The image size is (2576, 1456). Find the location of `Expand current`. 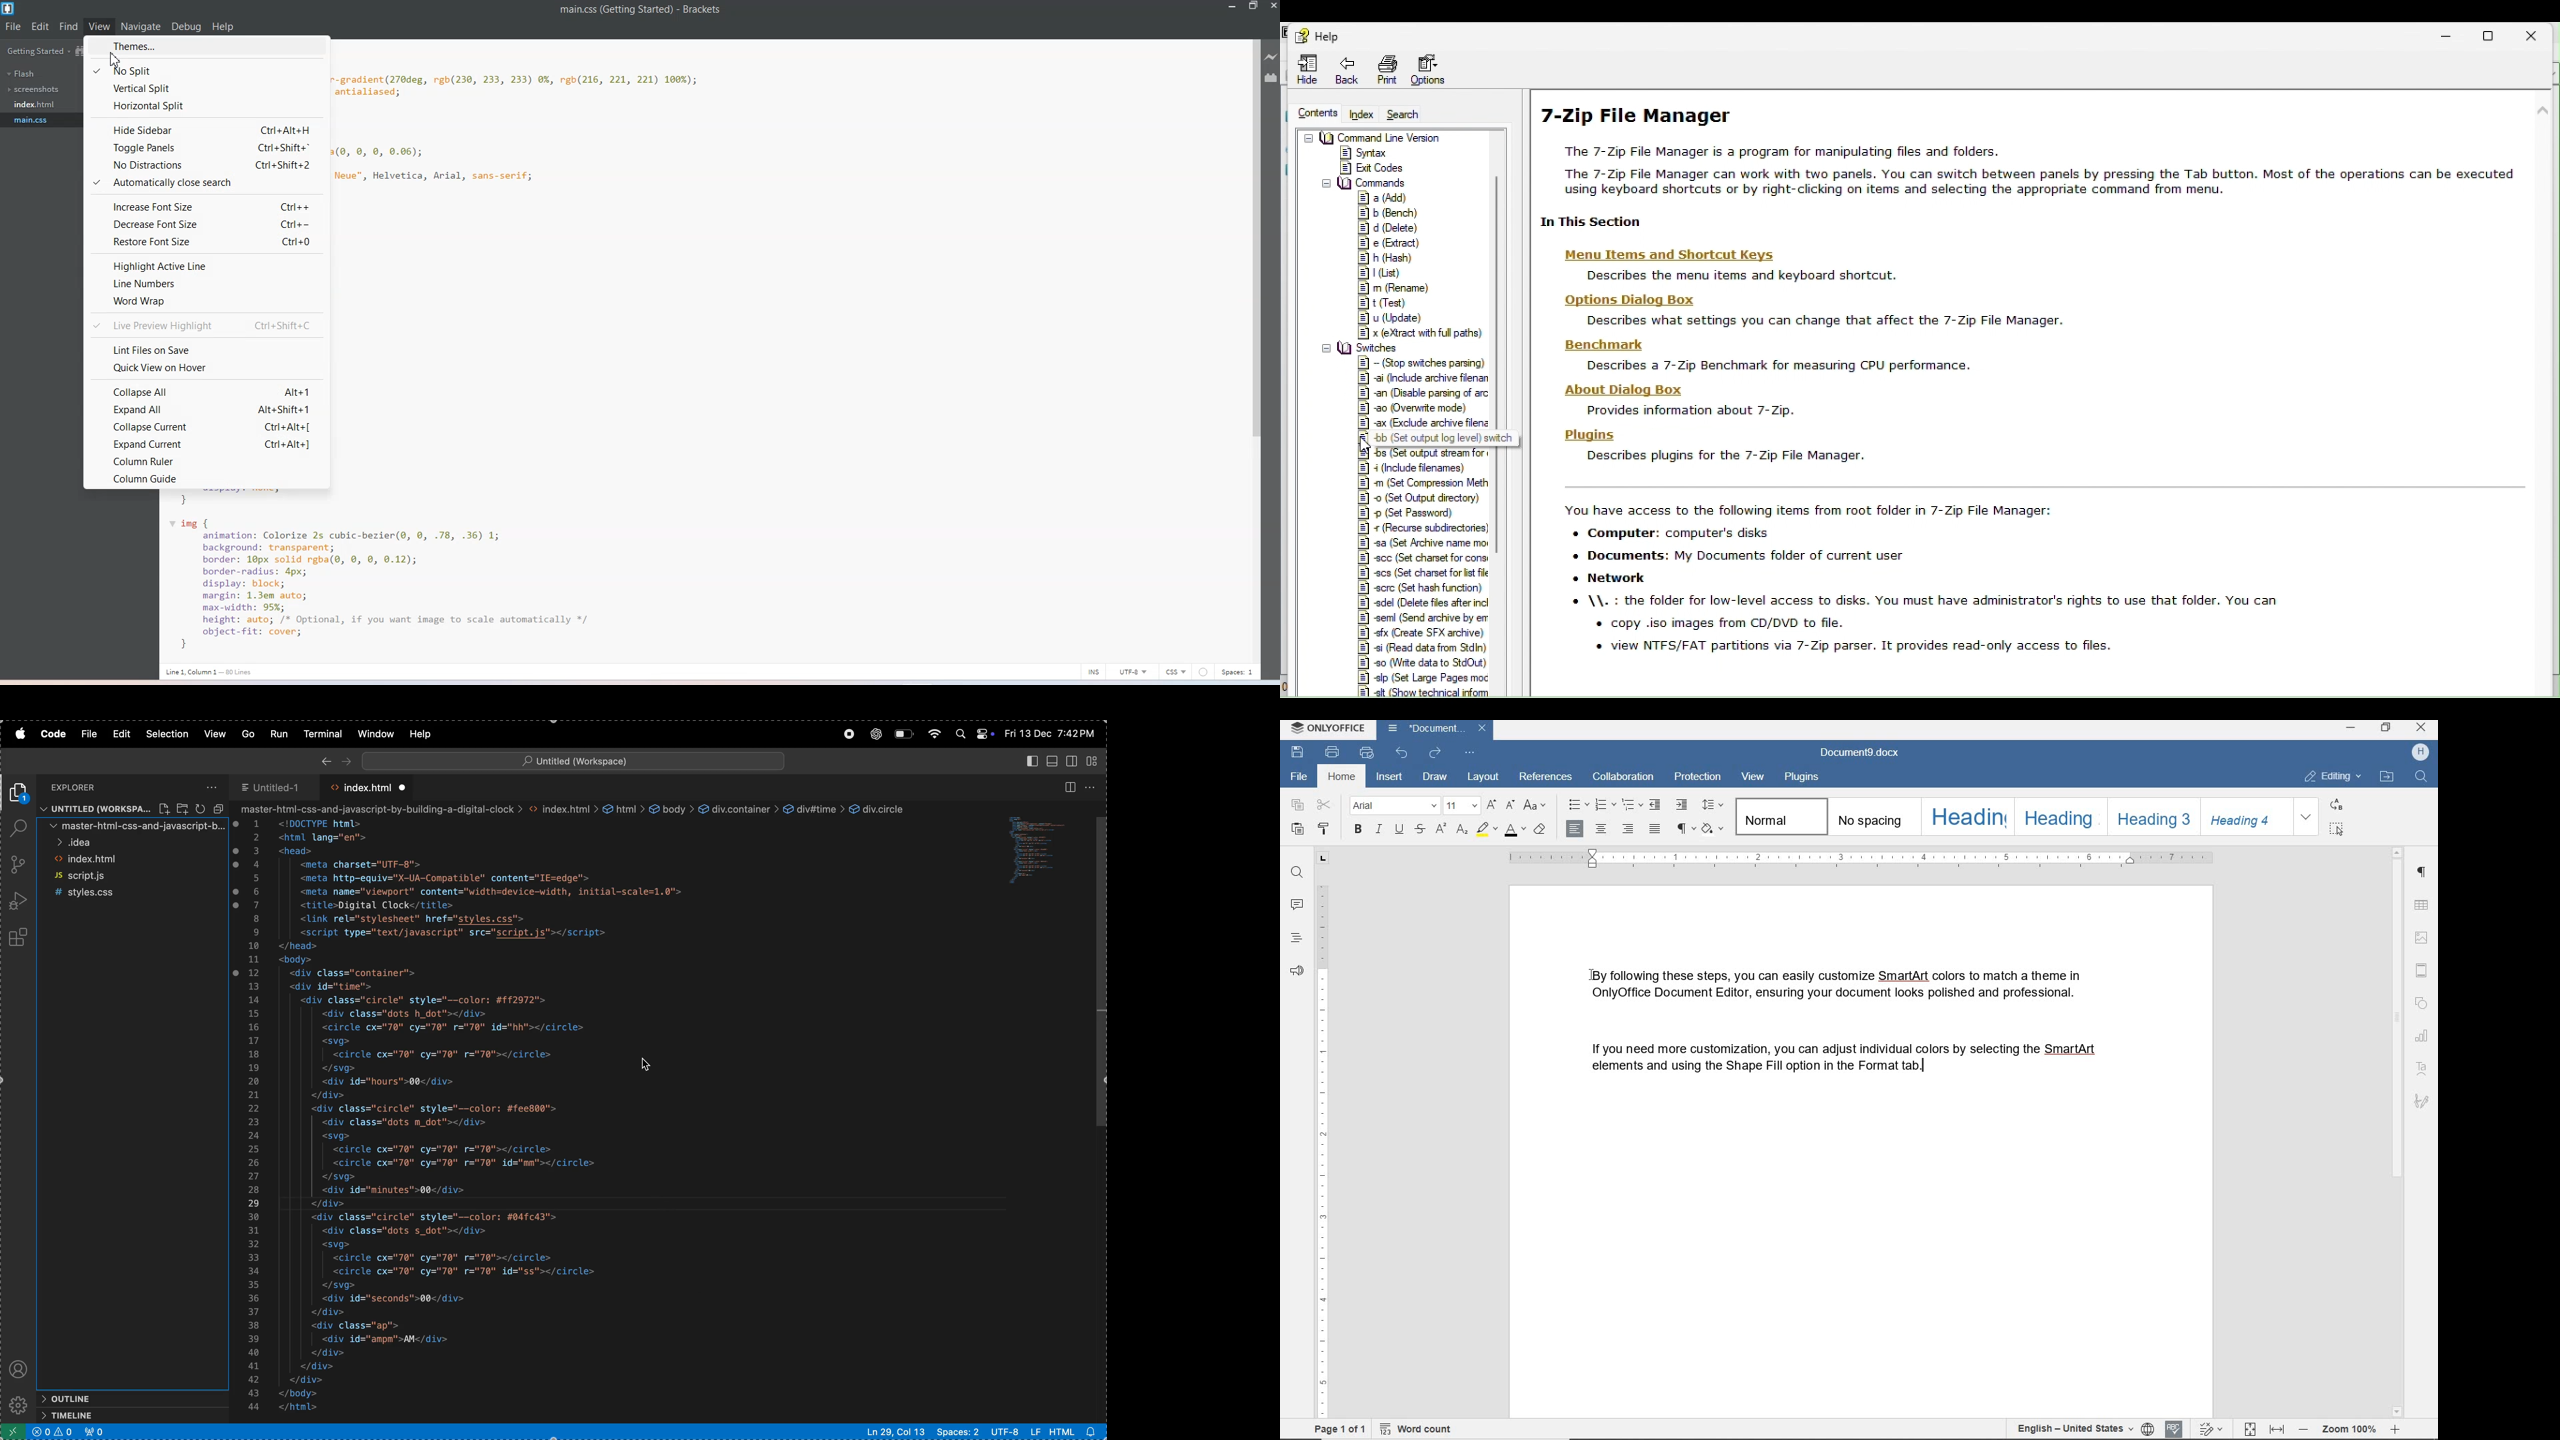

Expand current is located at coordinates (207, 443).